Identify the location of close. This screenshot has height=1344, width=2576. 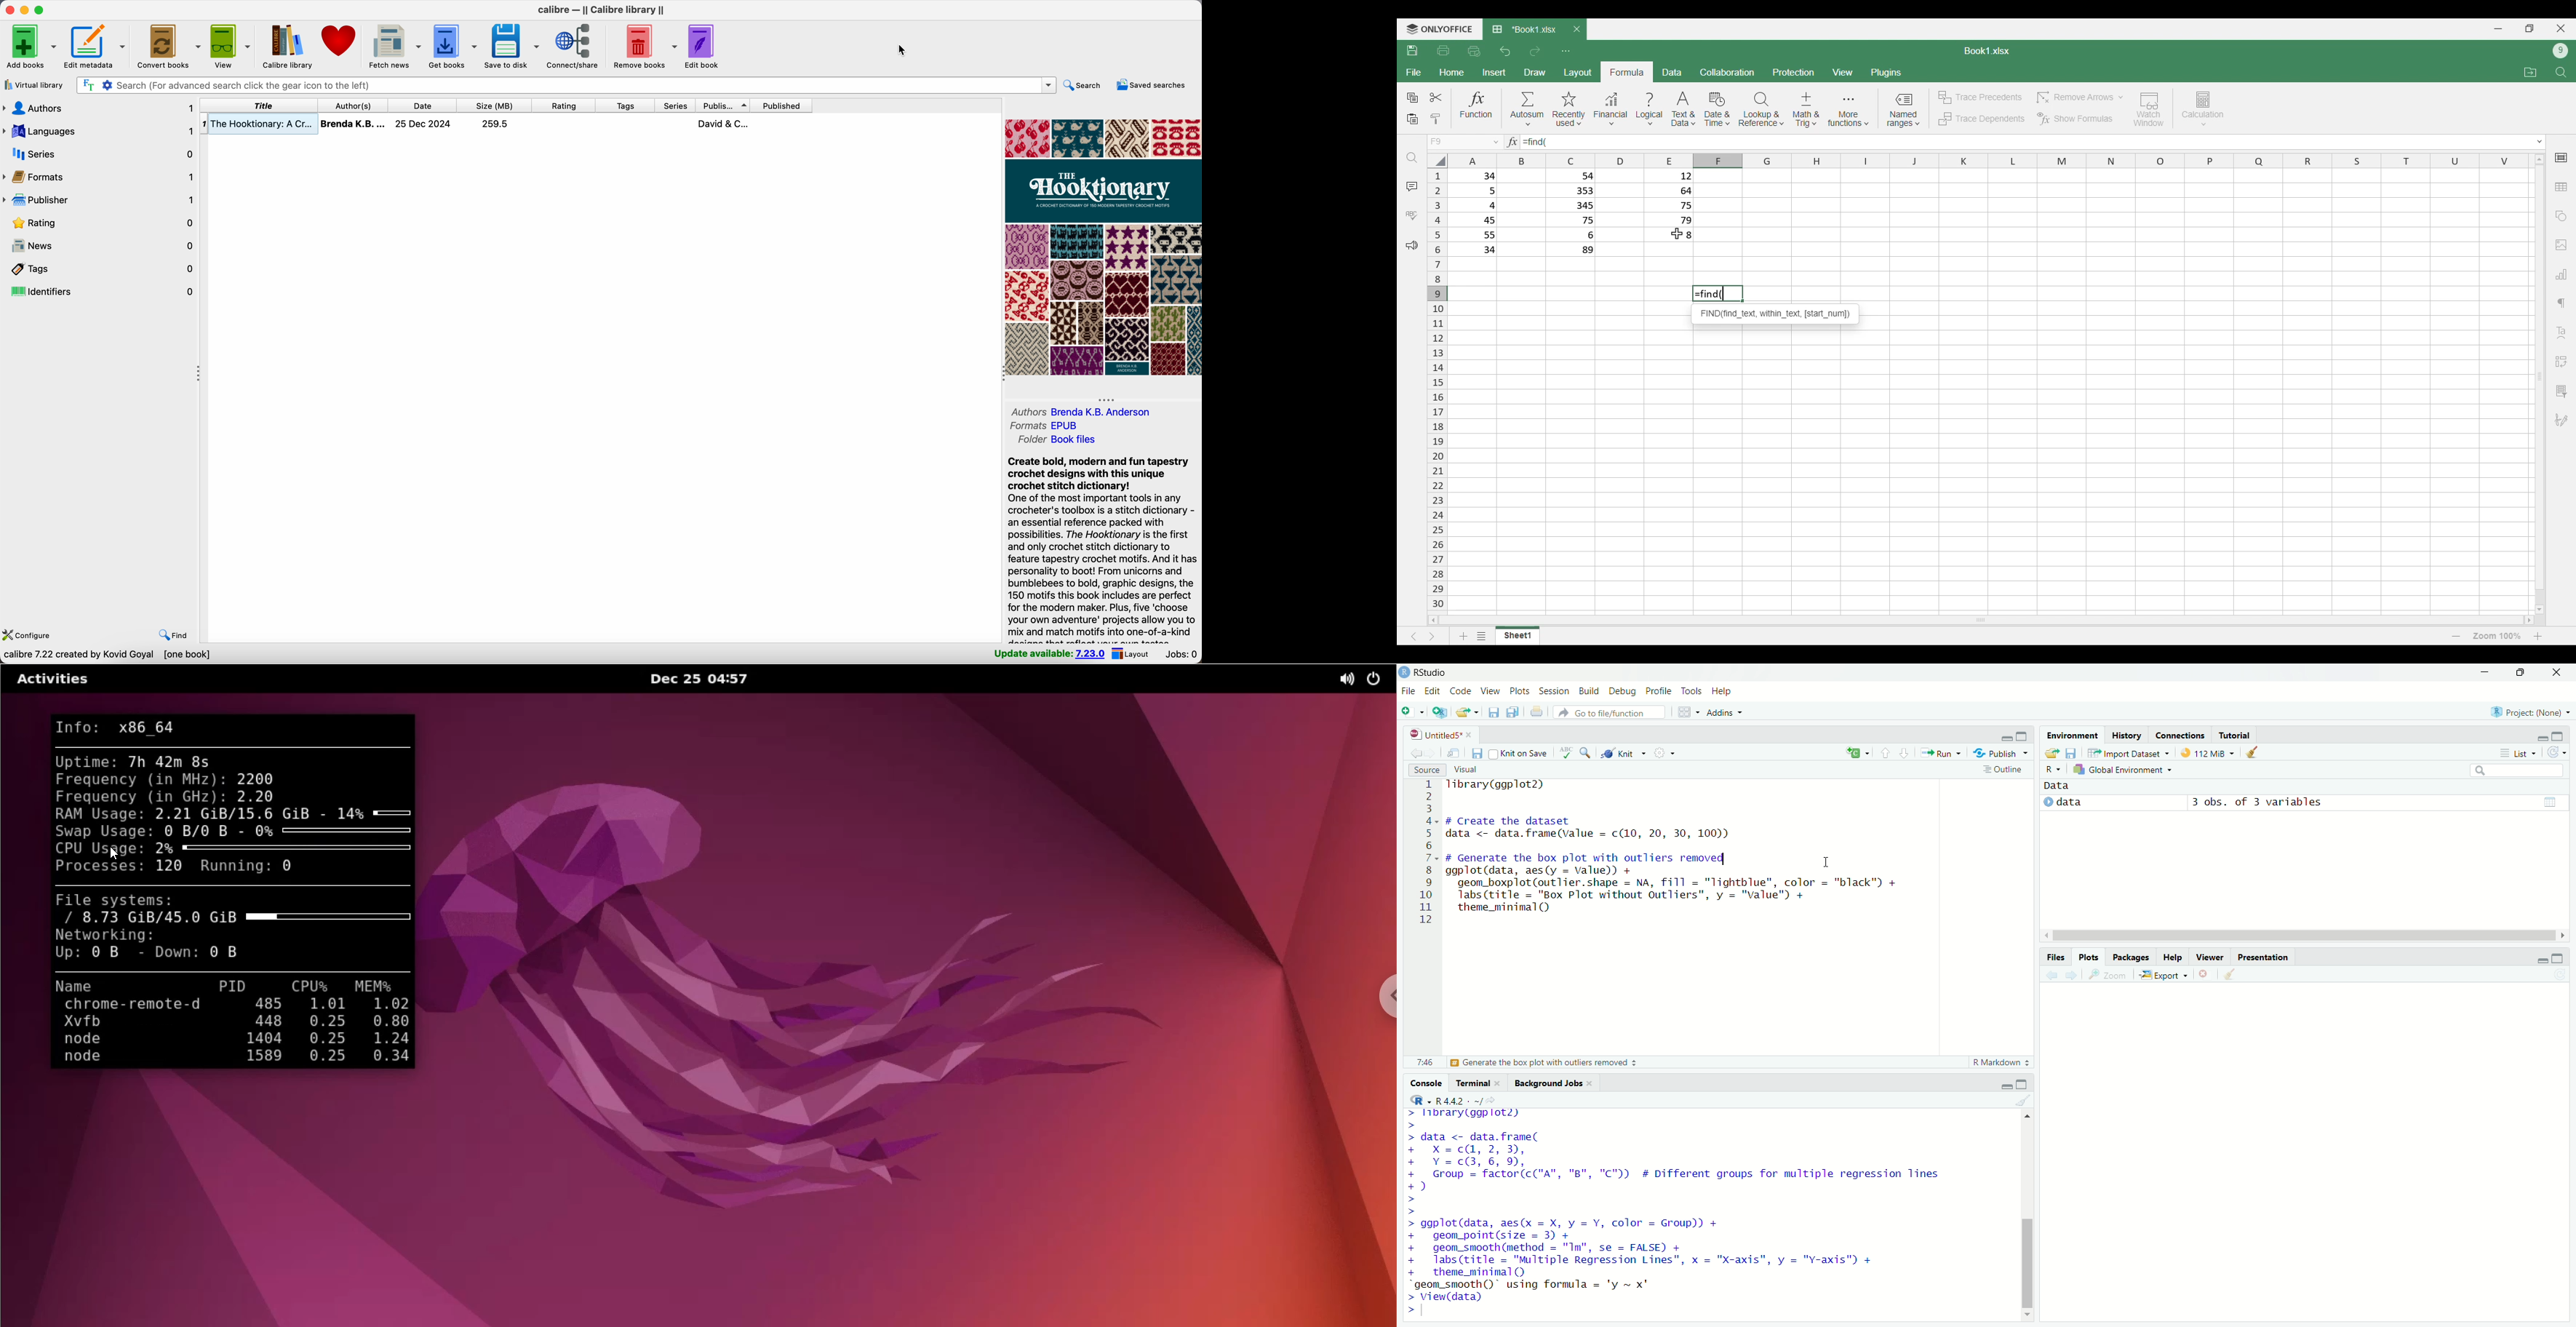
(2561, 674).